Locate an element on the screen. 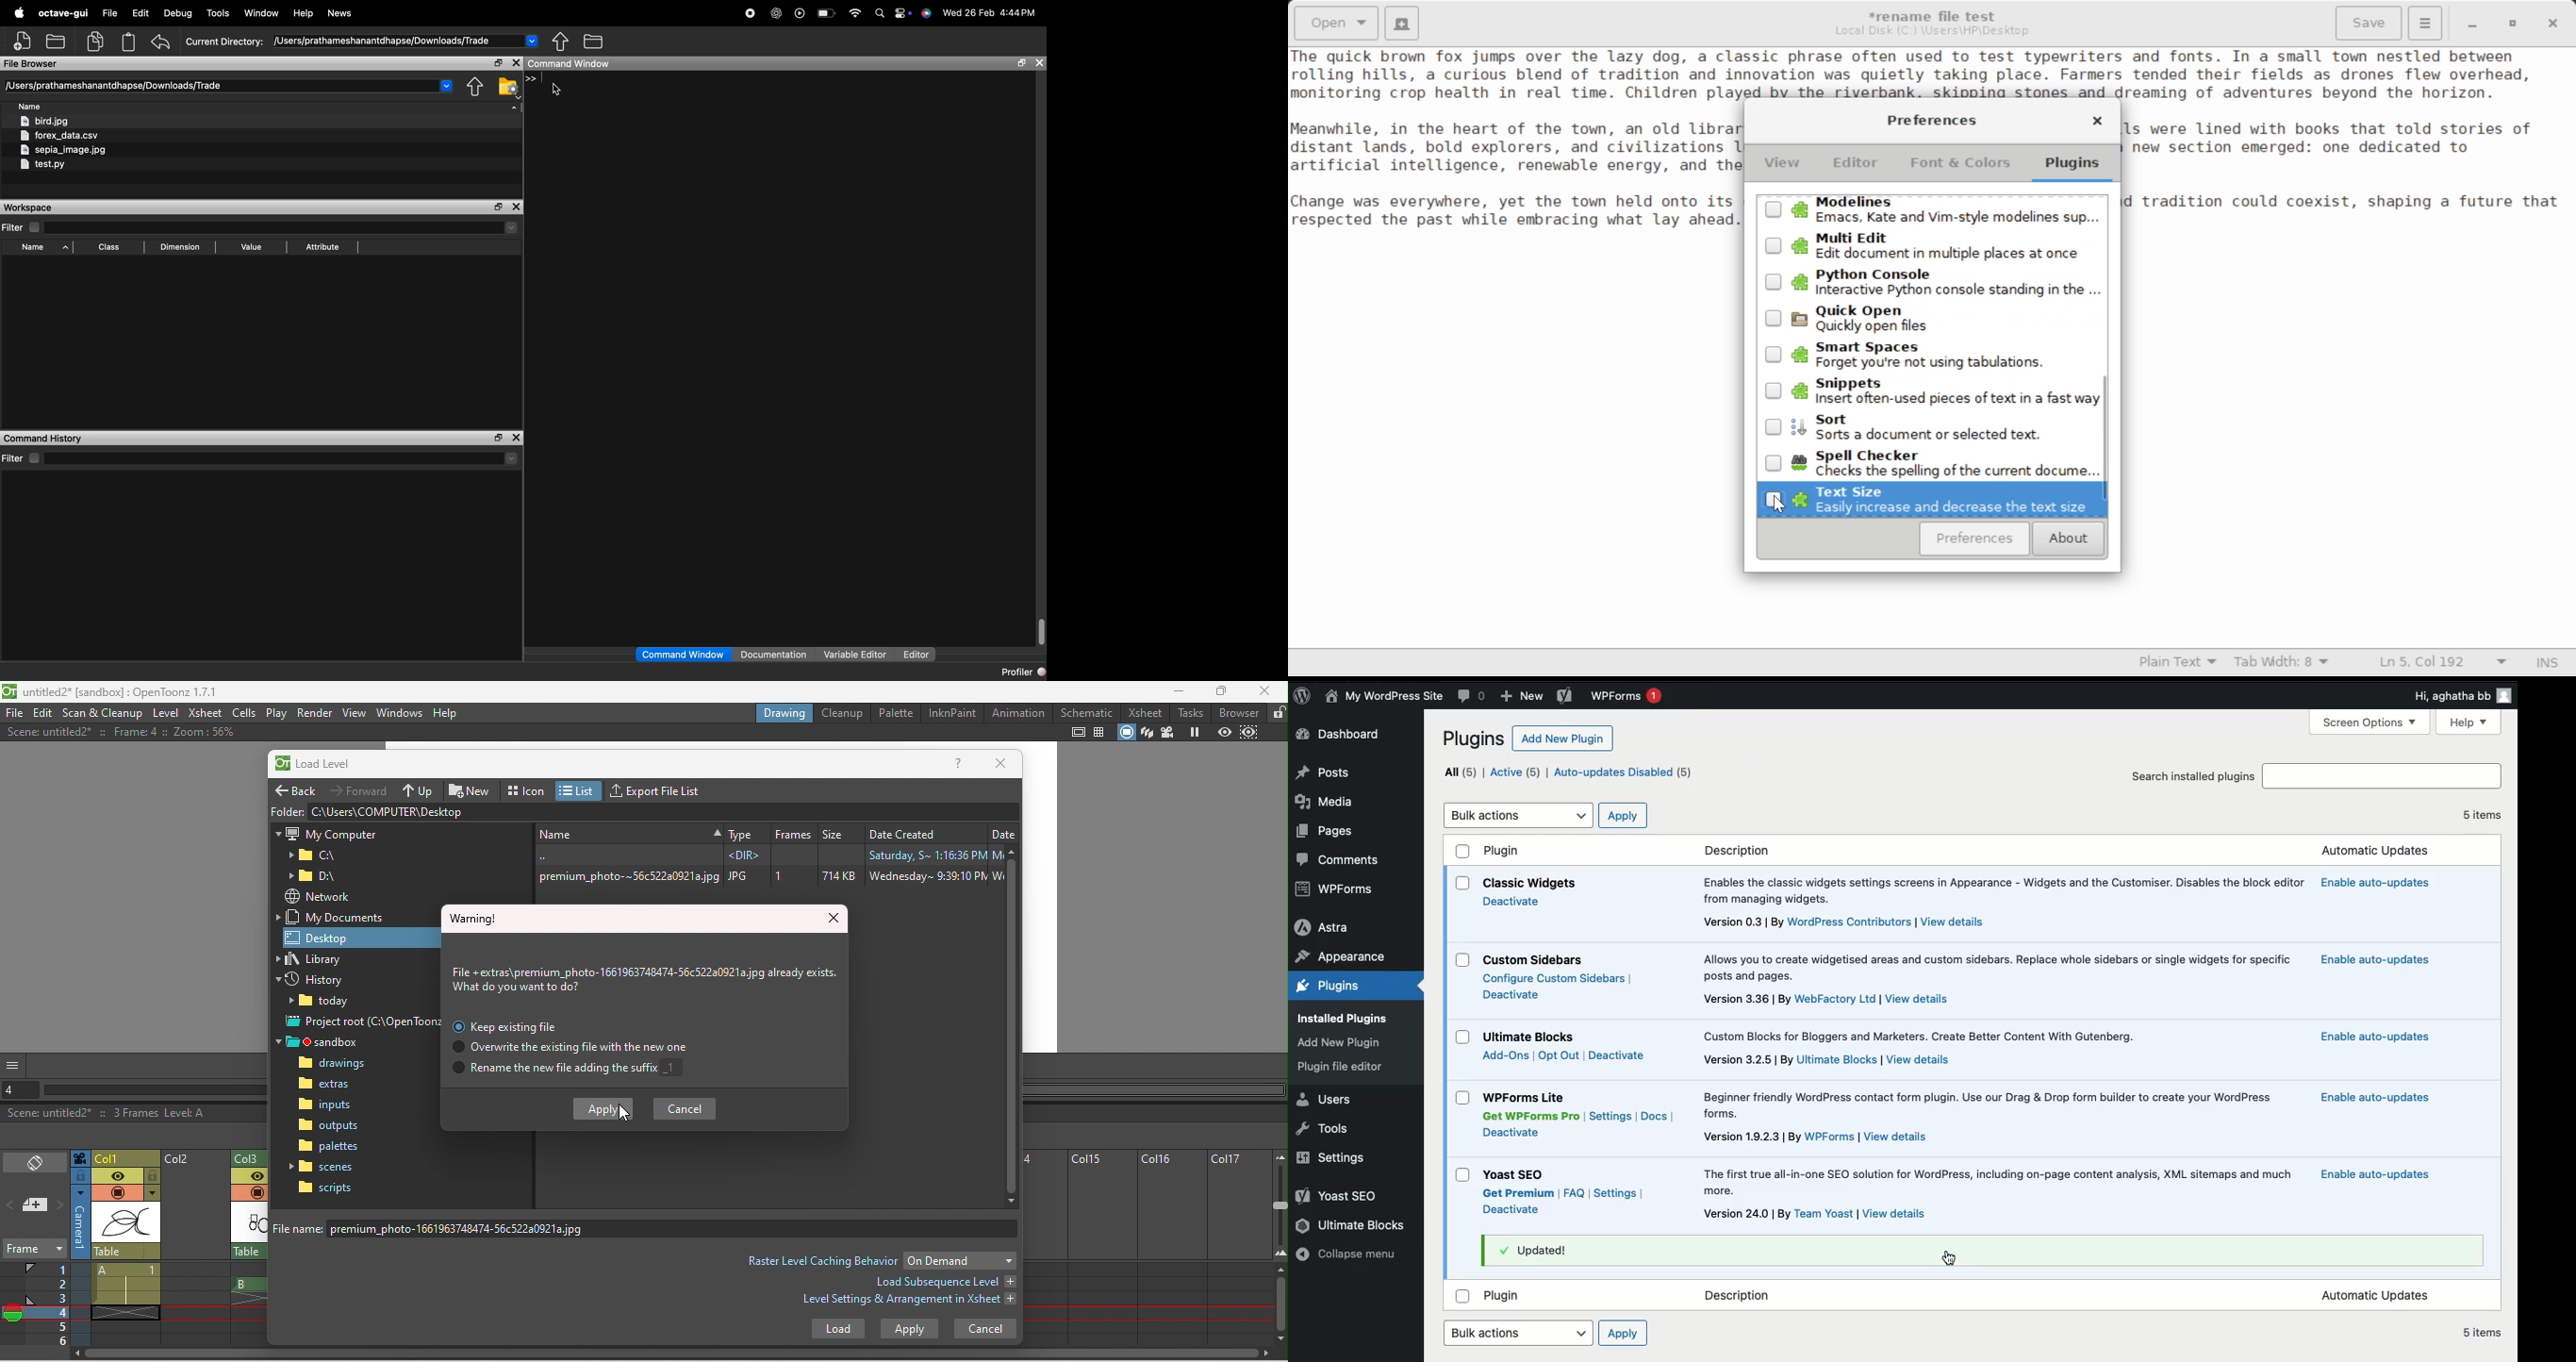 Image resolution: width=2576 pixels, height=1372 pixels. Hi user is located at coordinates (2462, 696).